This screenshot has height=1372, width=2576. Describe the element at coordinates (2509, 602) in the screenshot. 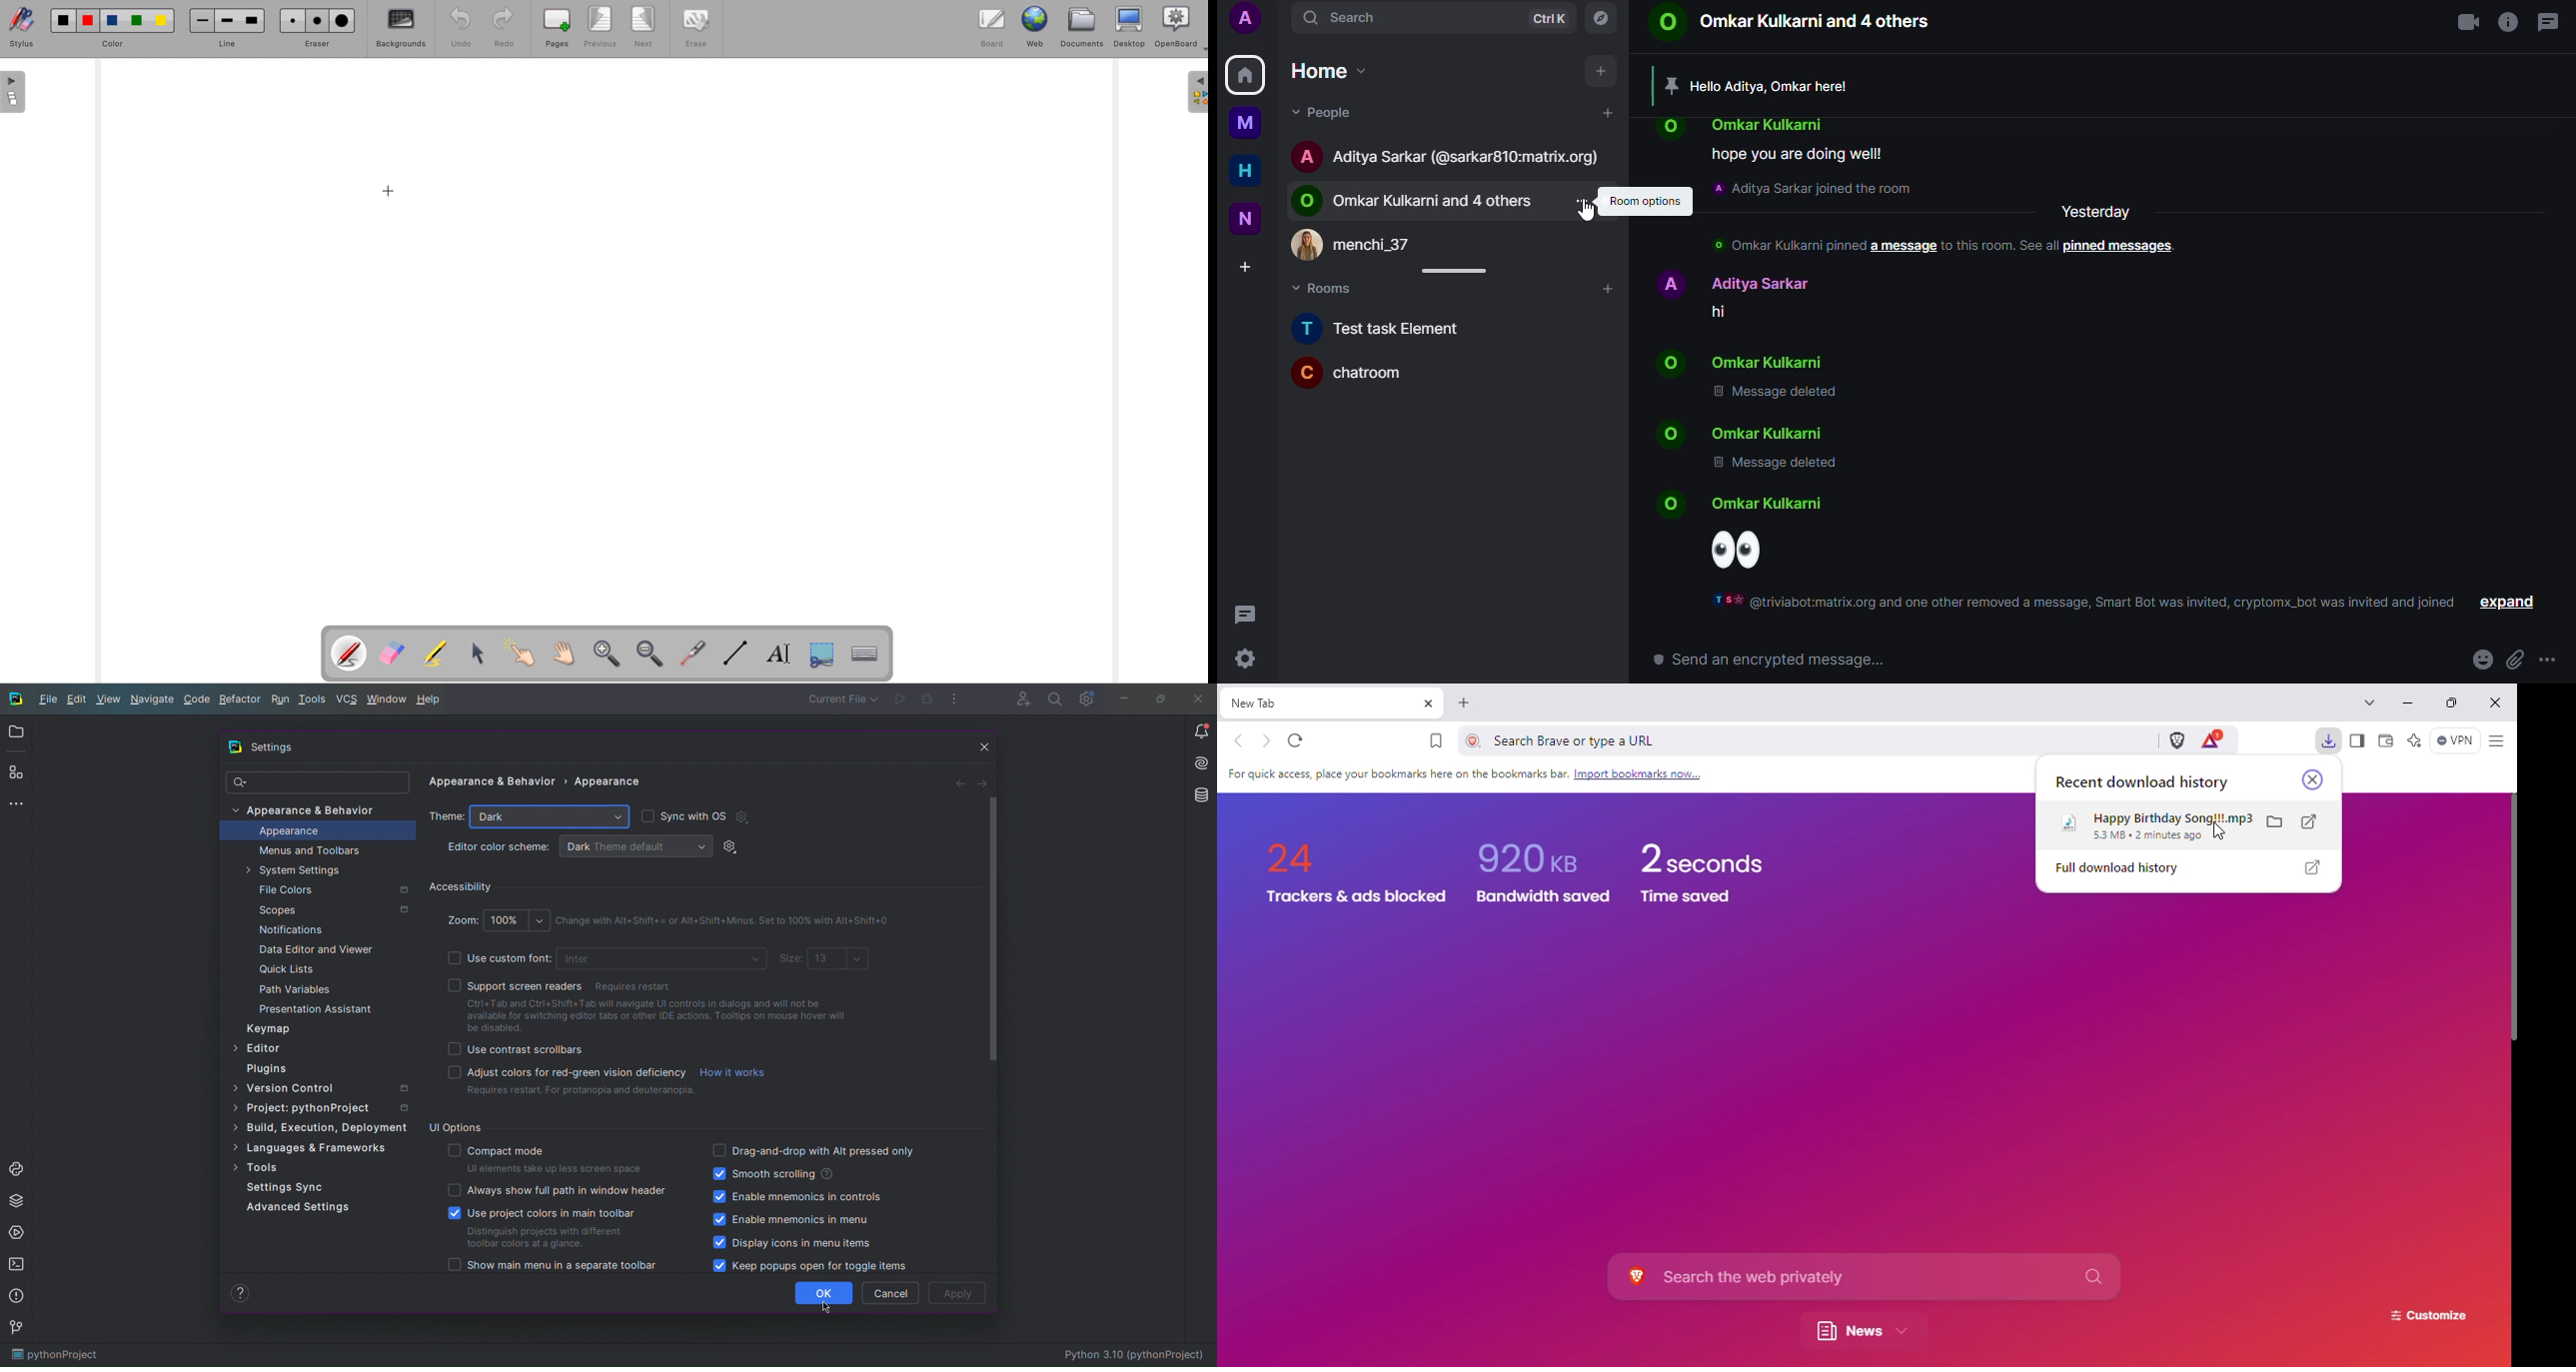

I see `‘expand` at that location.